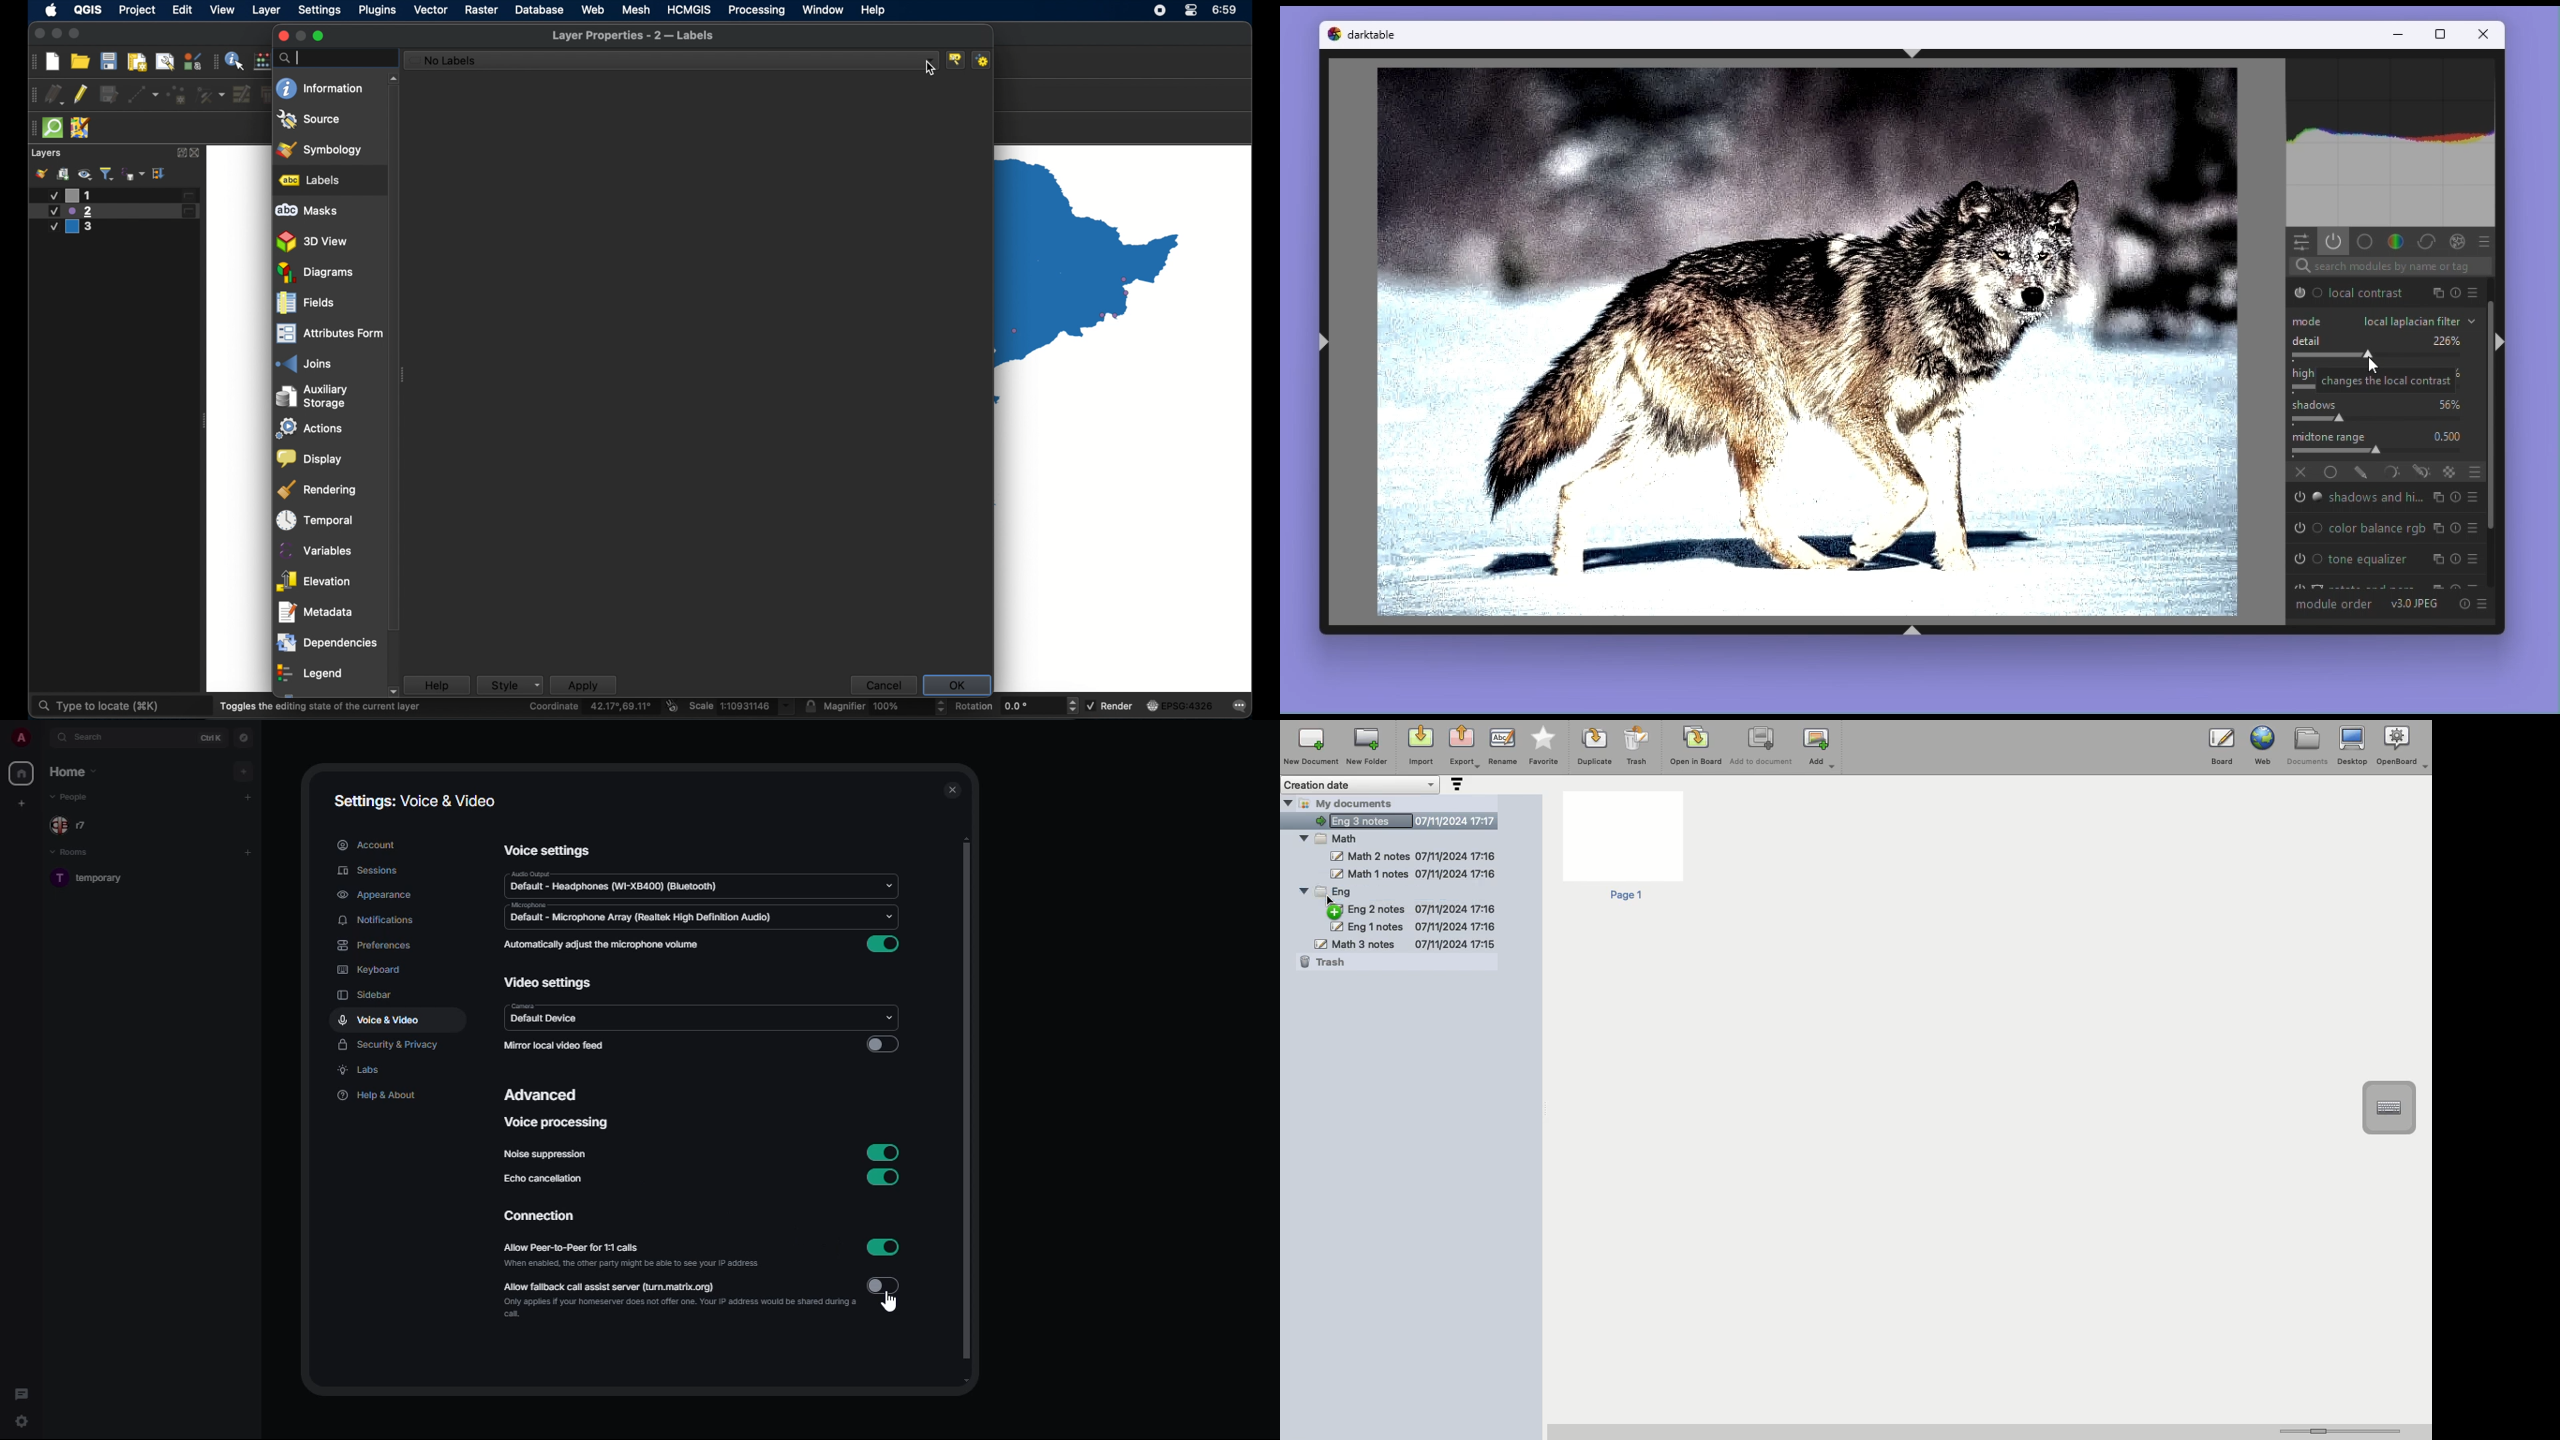 The image size is (2576, 1456). Describe the element at coordinates (810, 706) in the screenshot. I see `lock scale` at that location.